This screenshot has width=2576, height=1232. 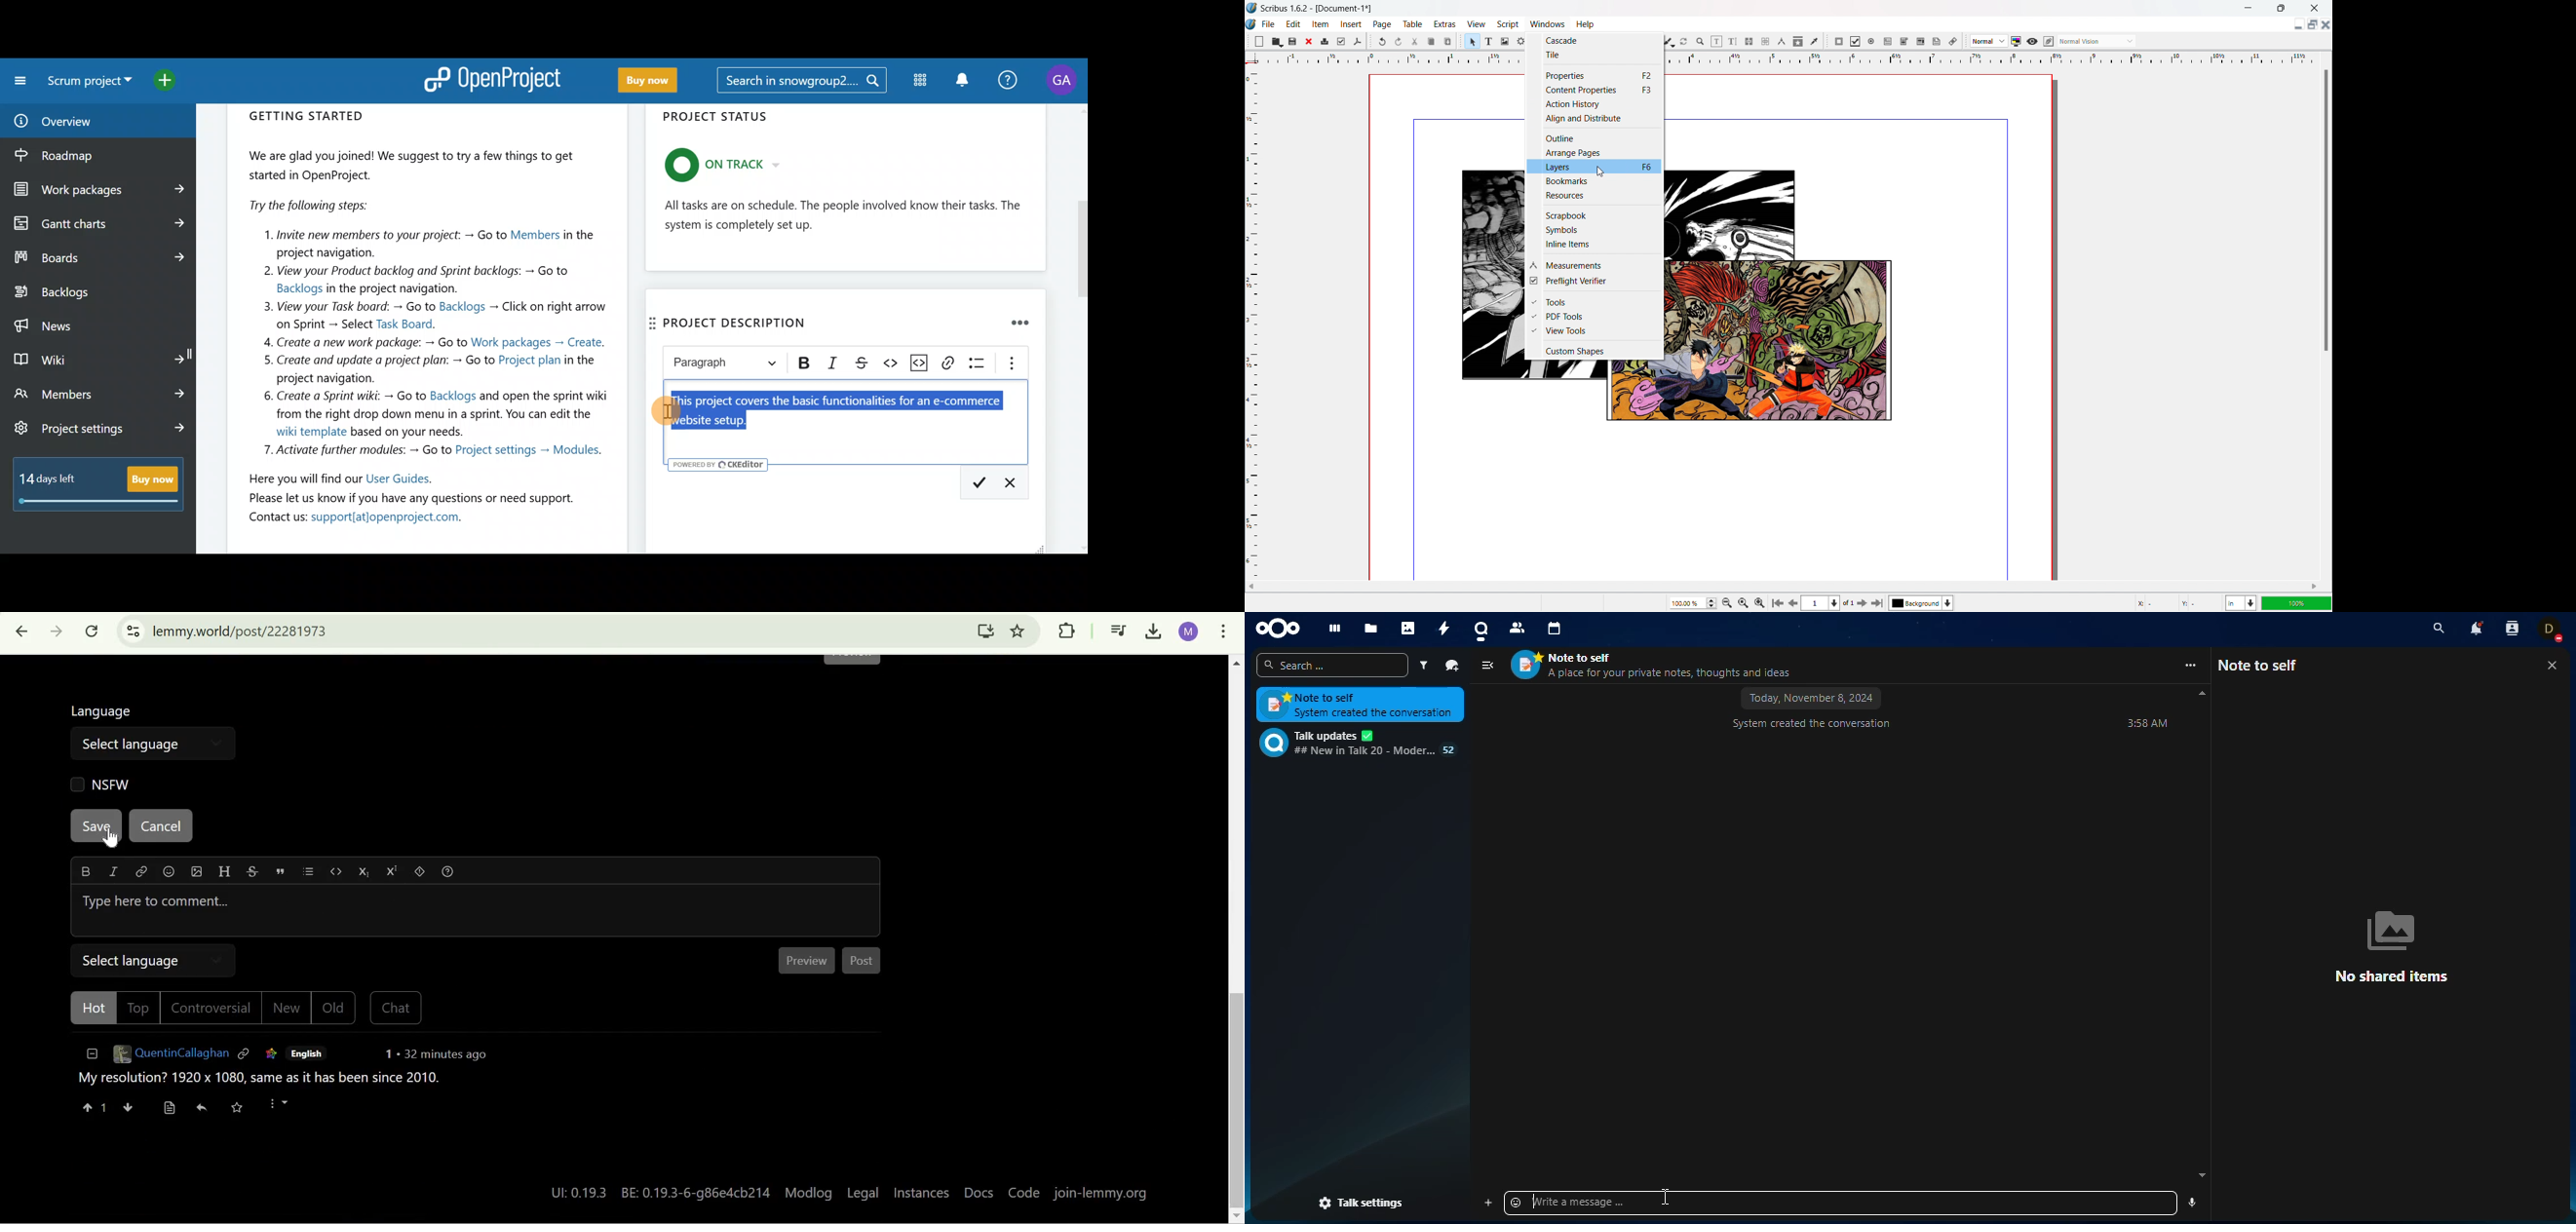 I want to click on copy item proprties, so click(x=1798, y=41).